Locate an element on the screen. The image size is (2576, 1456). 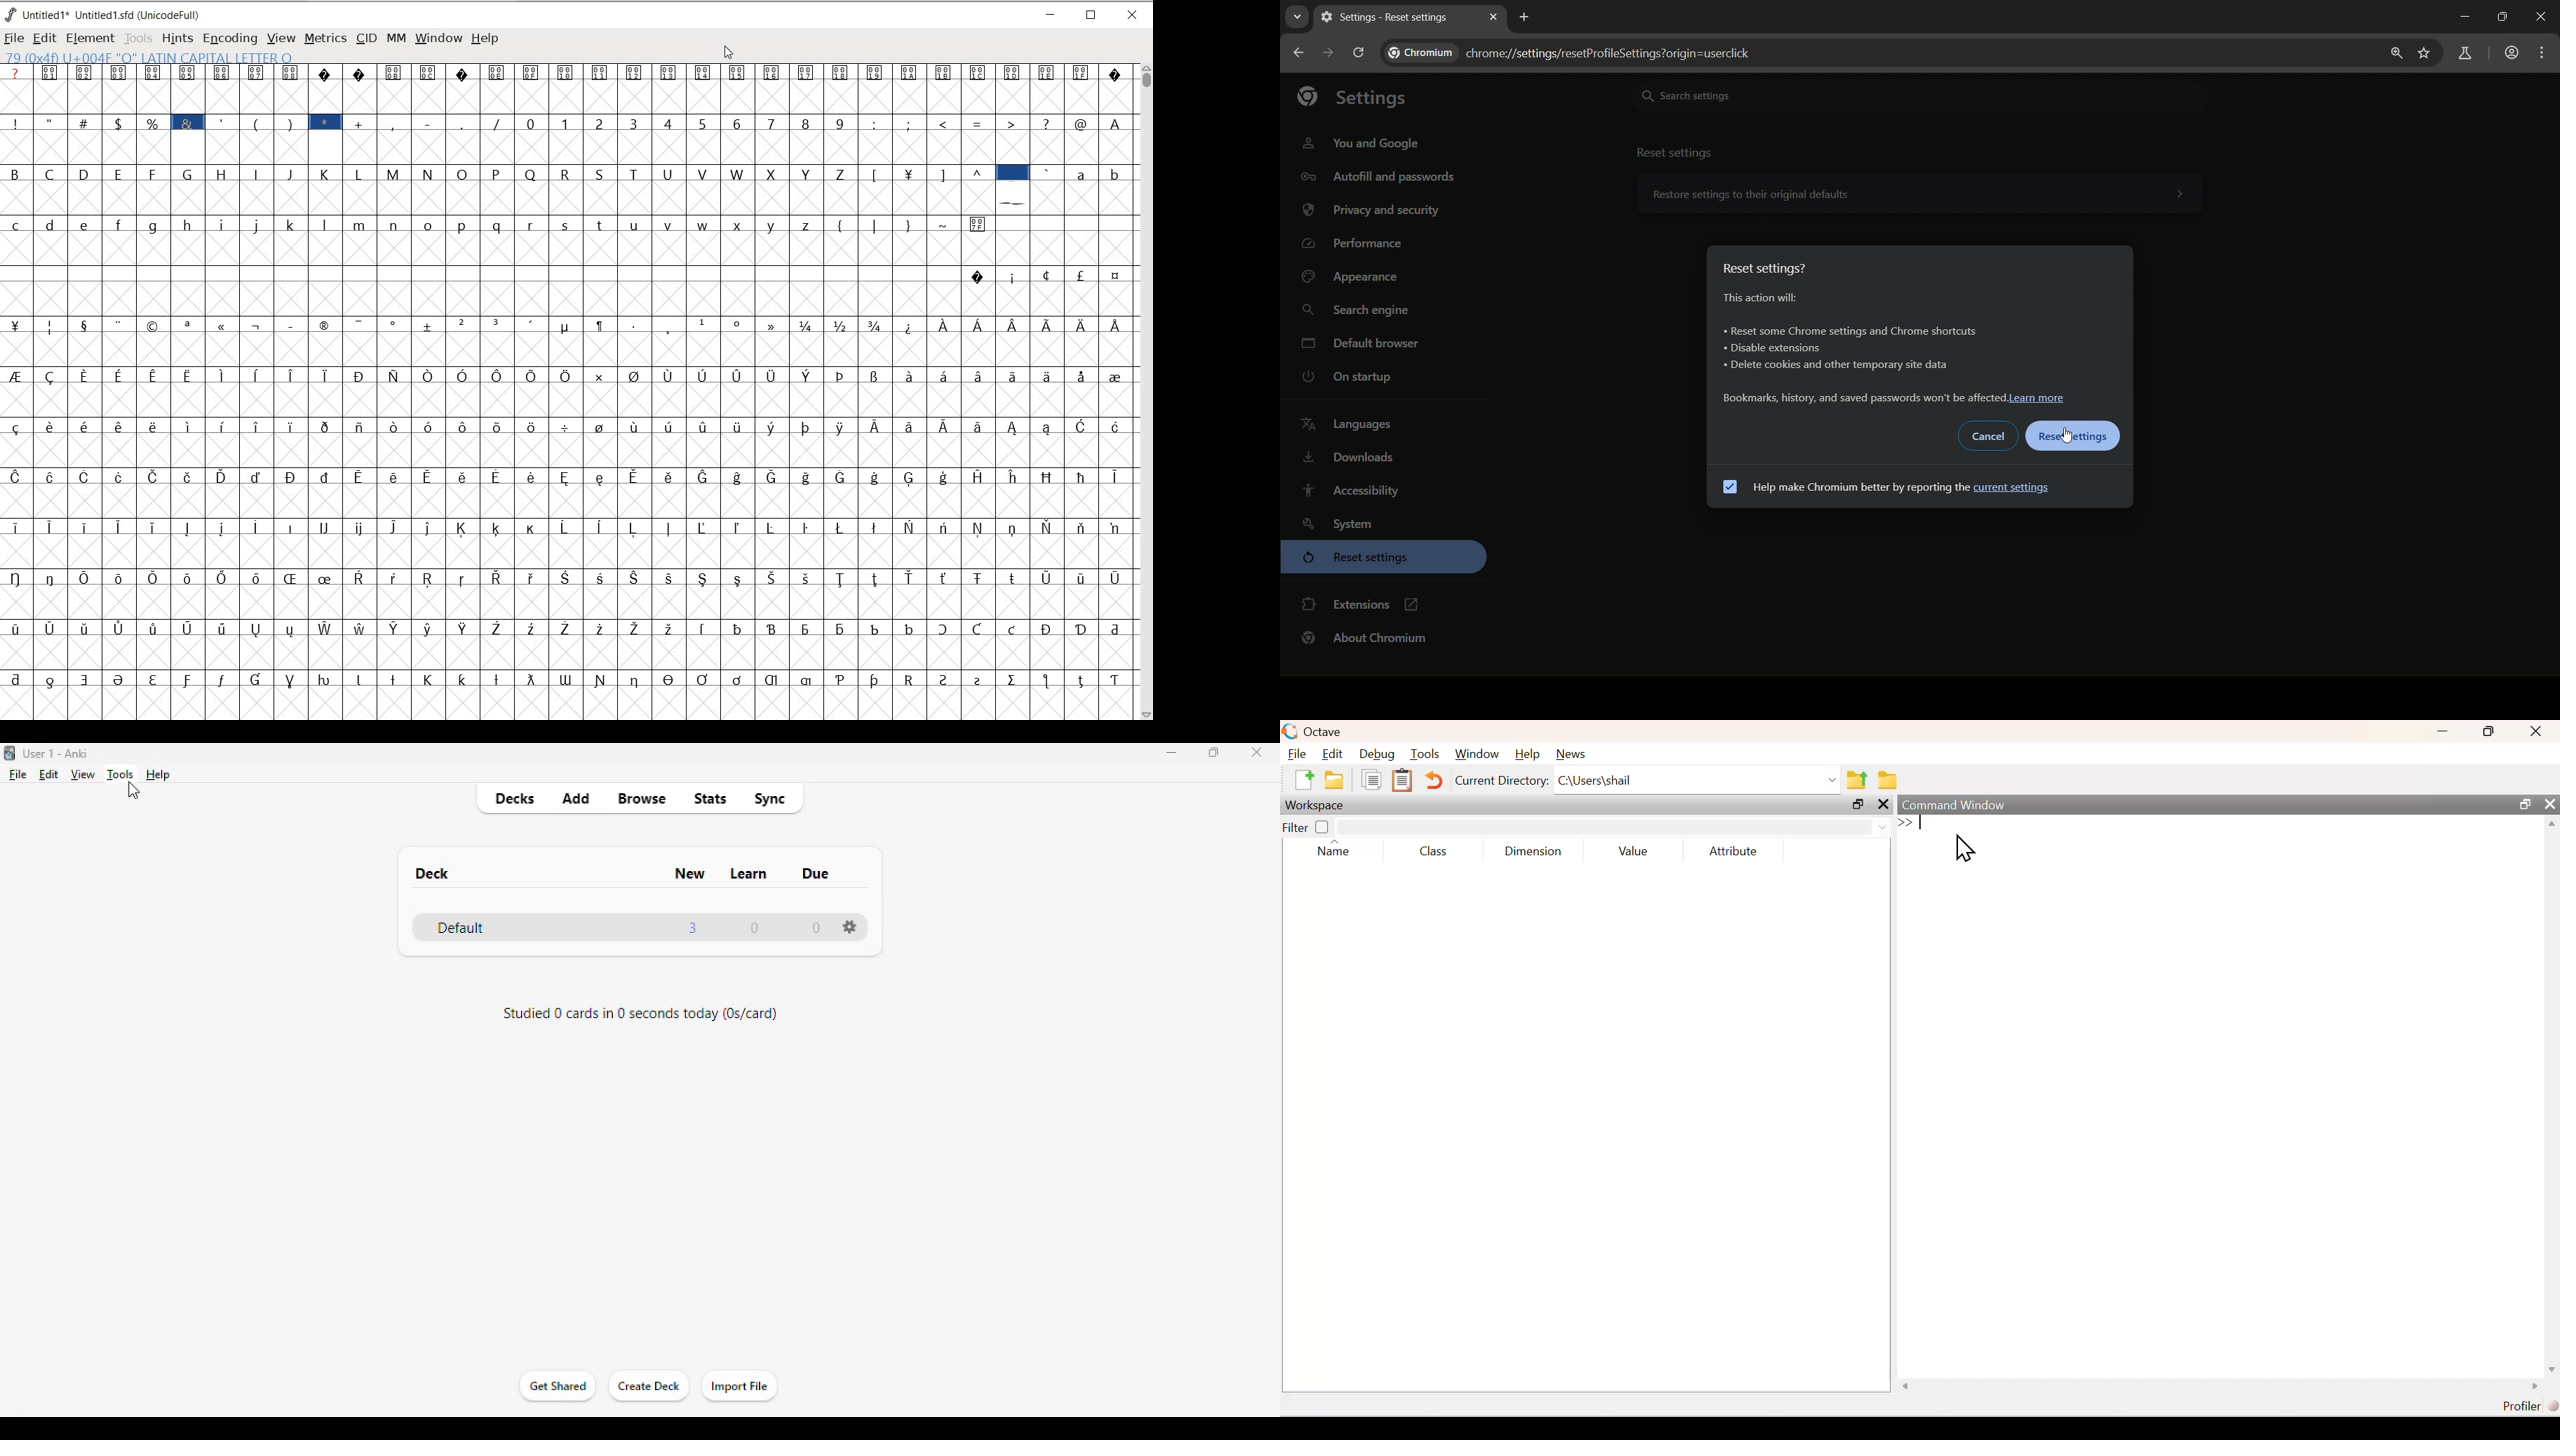
new is located at coordinates (690, 874).